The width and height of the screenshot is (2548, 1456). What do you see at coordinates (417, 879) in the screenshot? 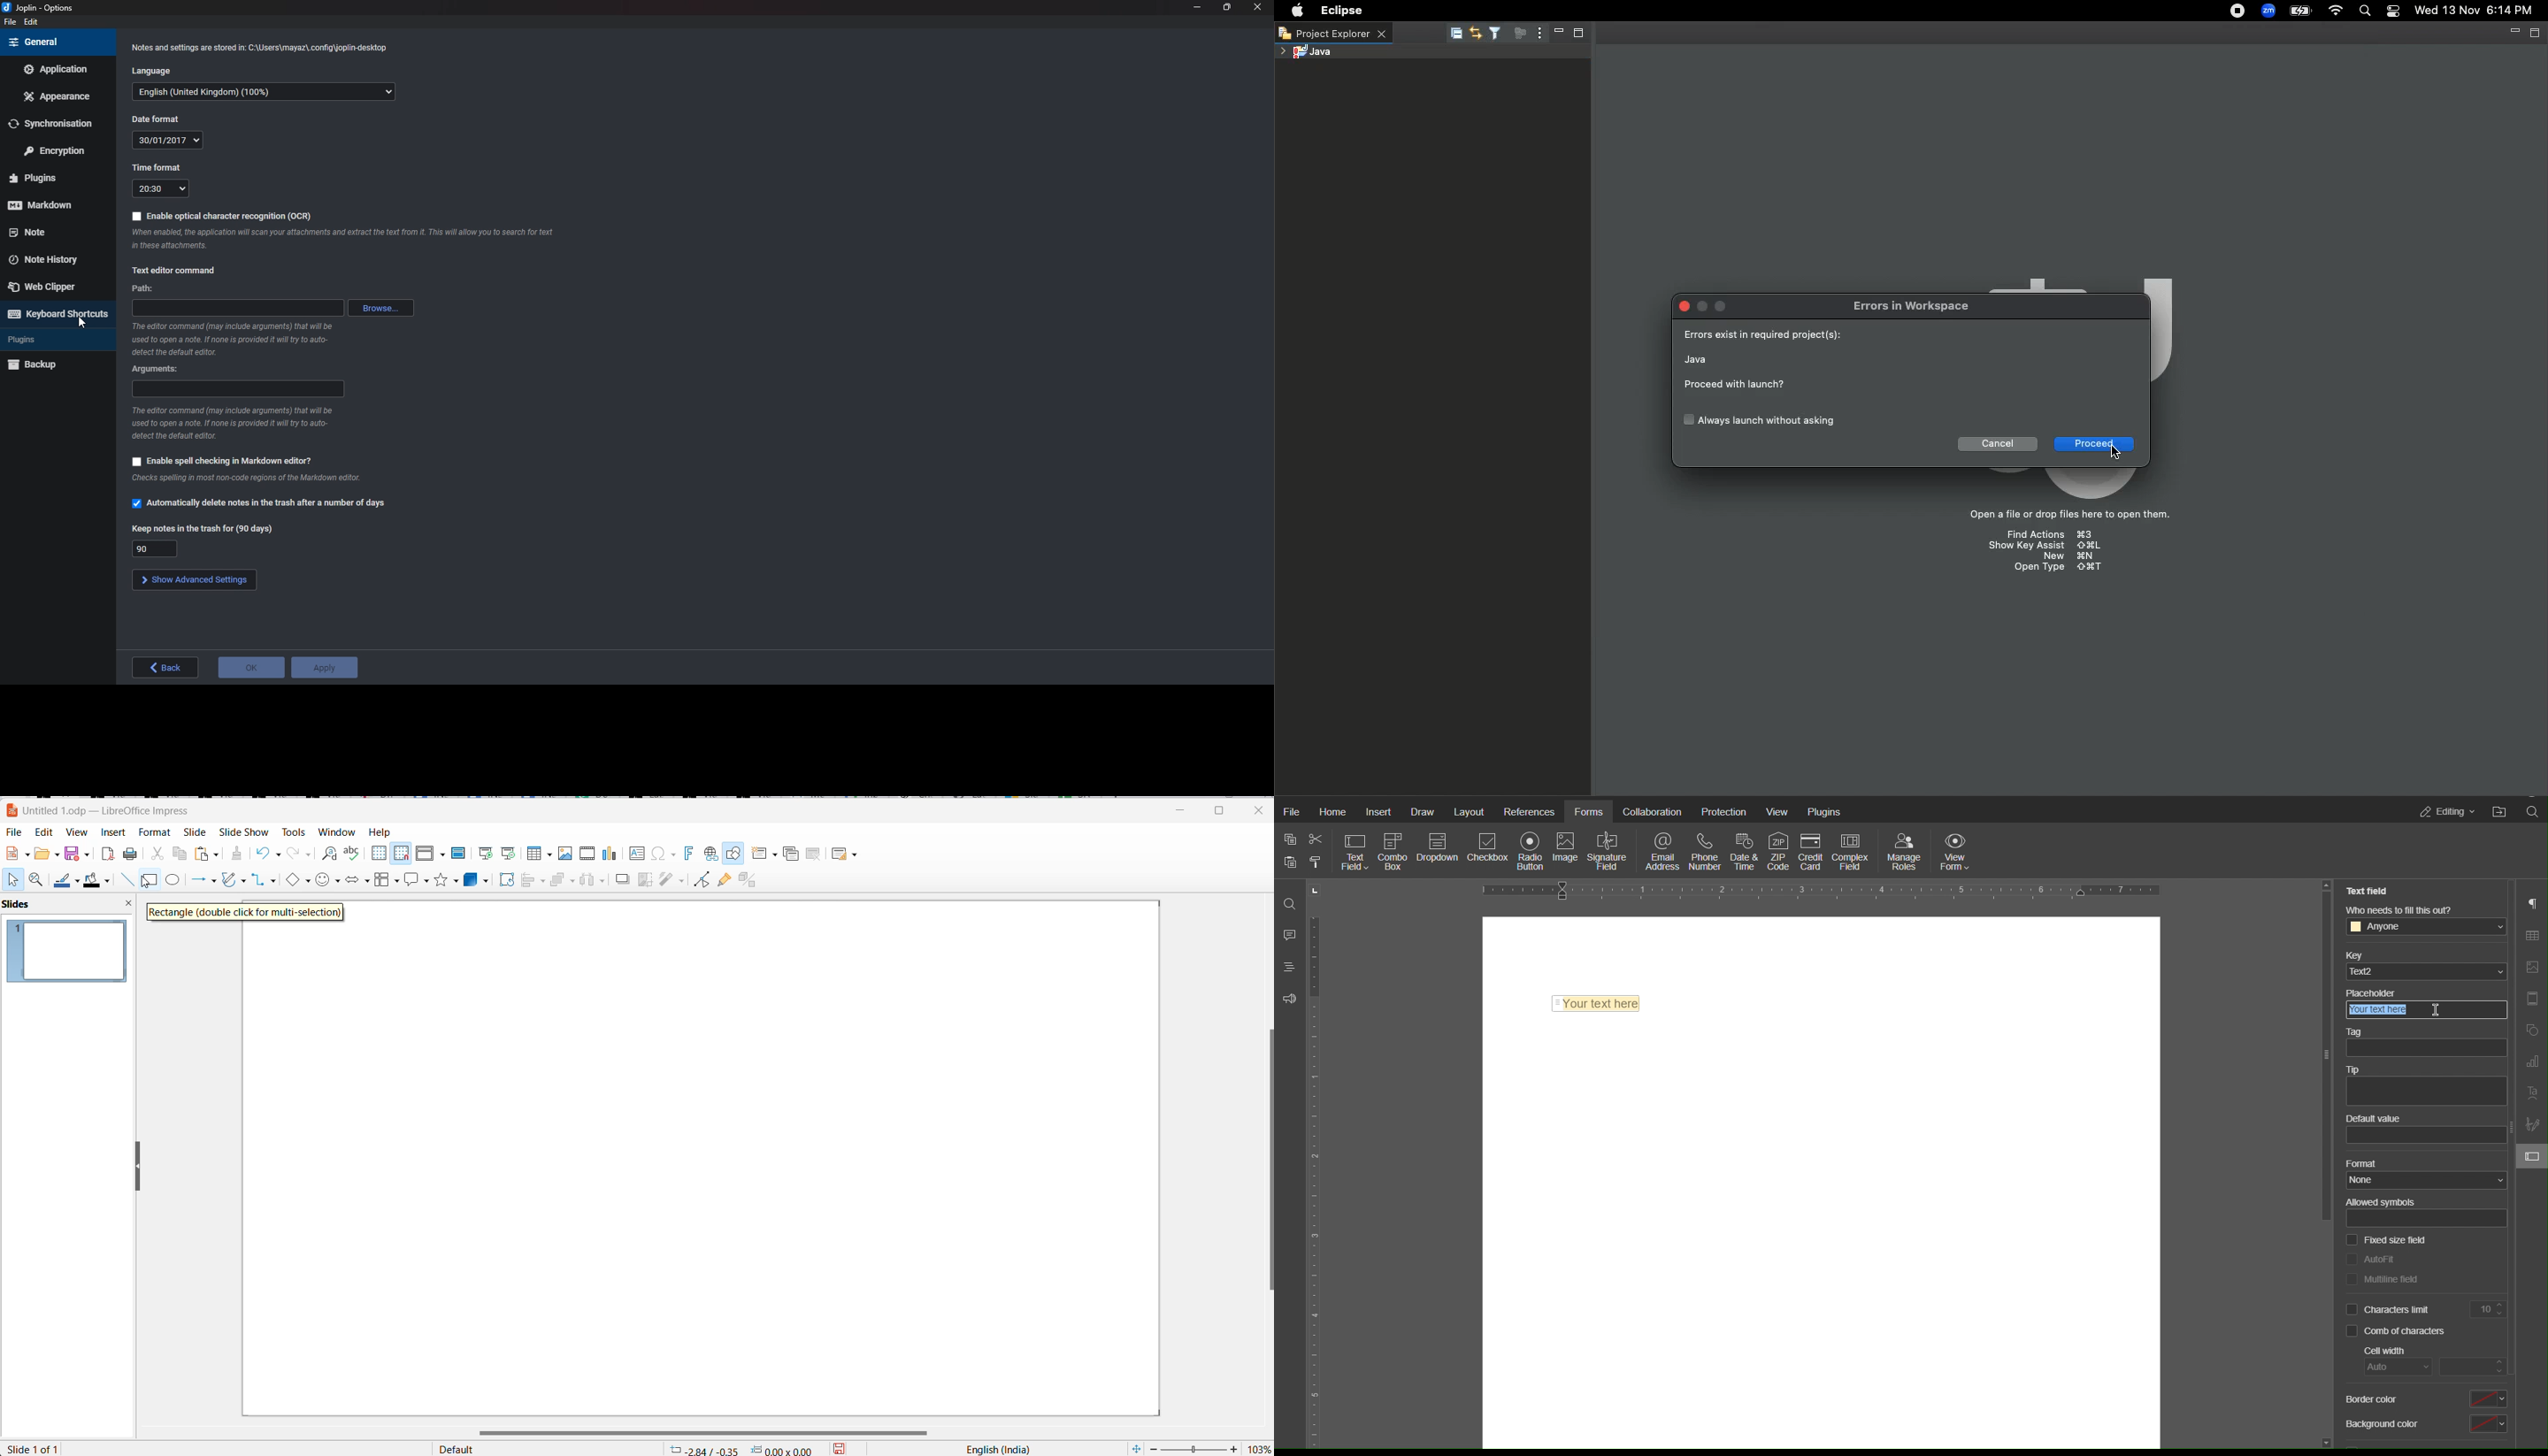
I see `callout shapes` at bounding box center [417, 879].